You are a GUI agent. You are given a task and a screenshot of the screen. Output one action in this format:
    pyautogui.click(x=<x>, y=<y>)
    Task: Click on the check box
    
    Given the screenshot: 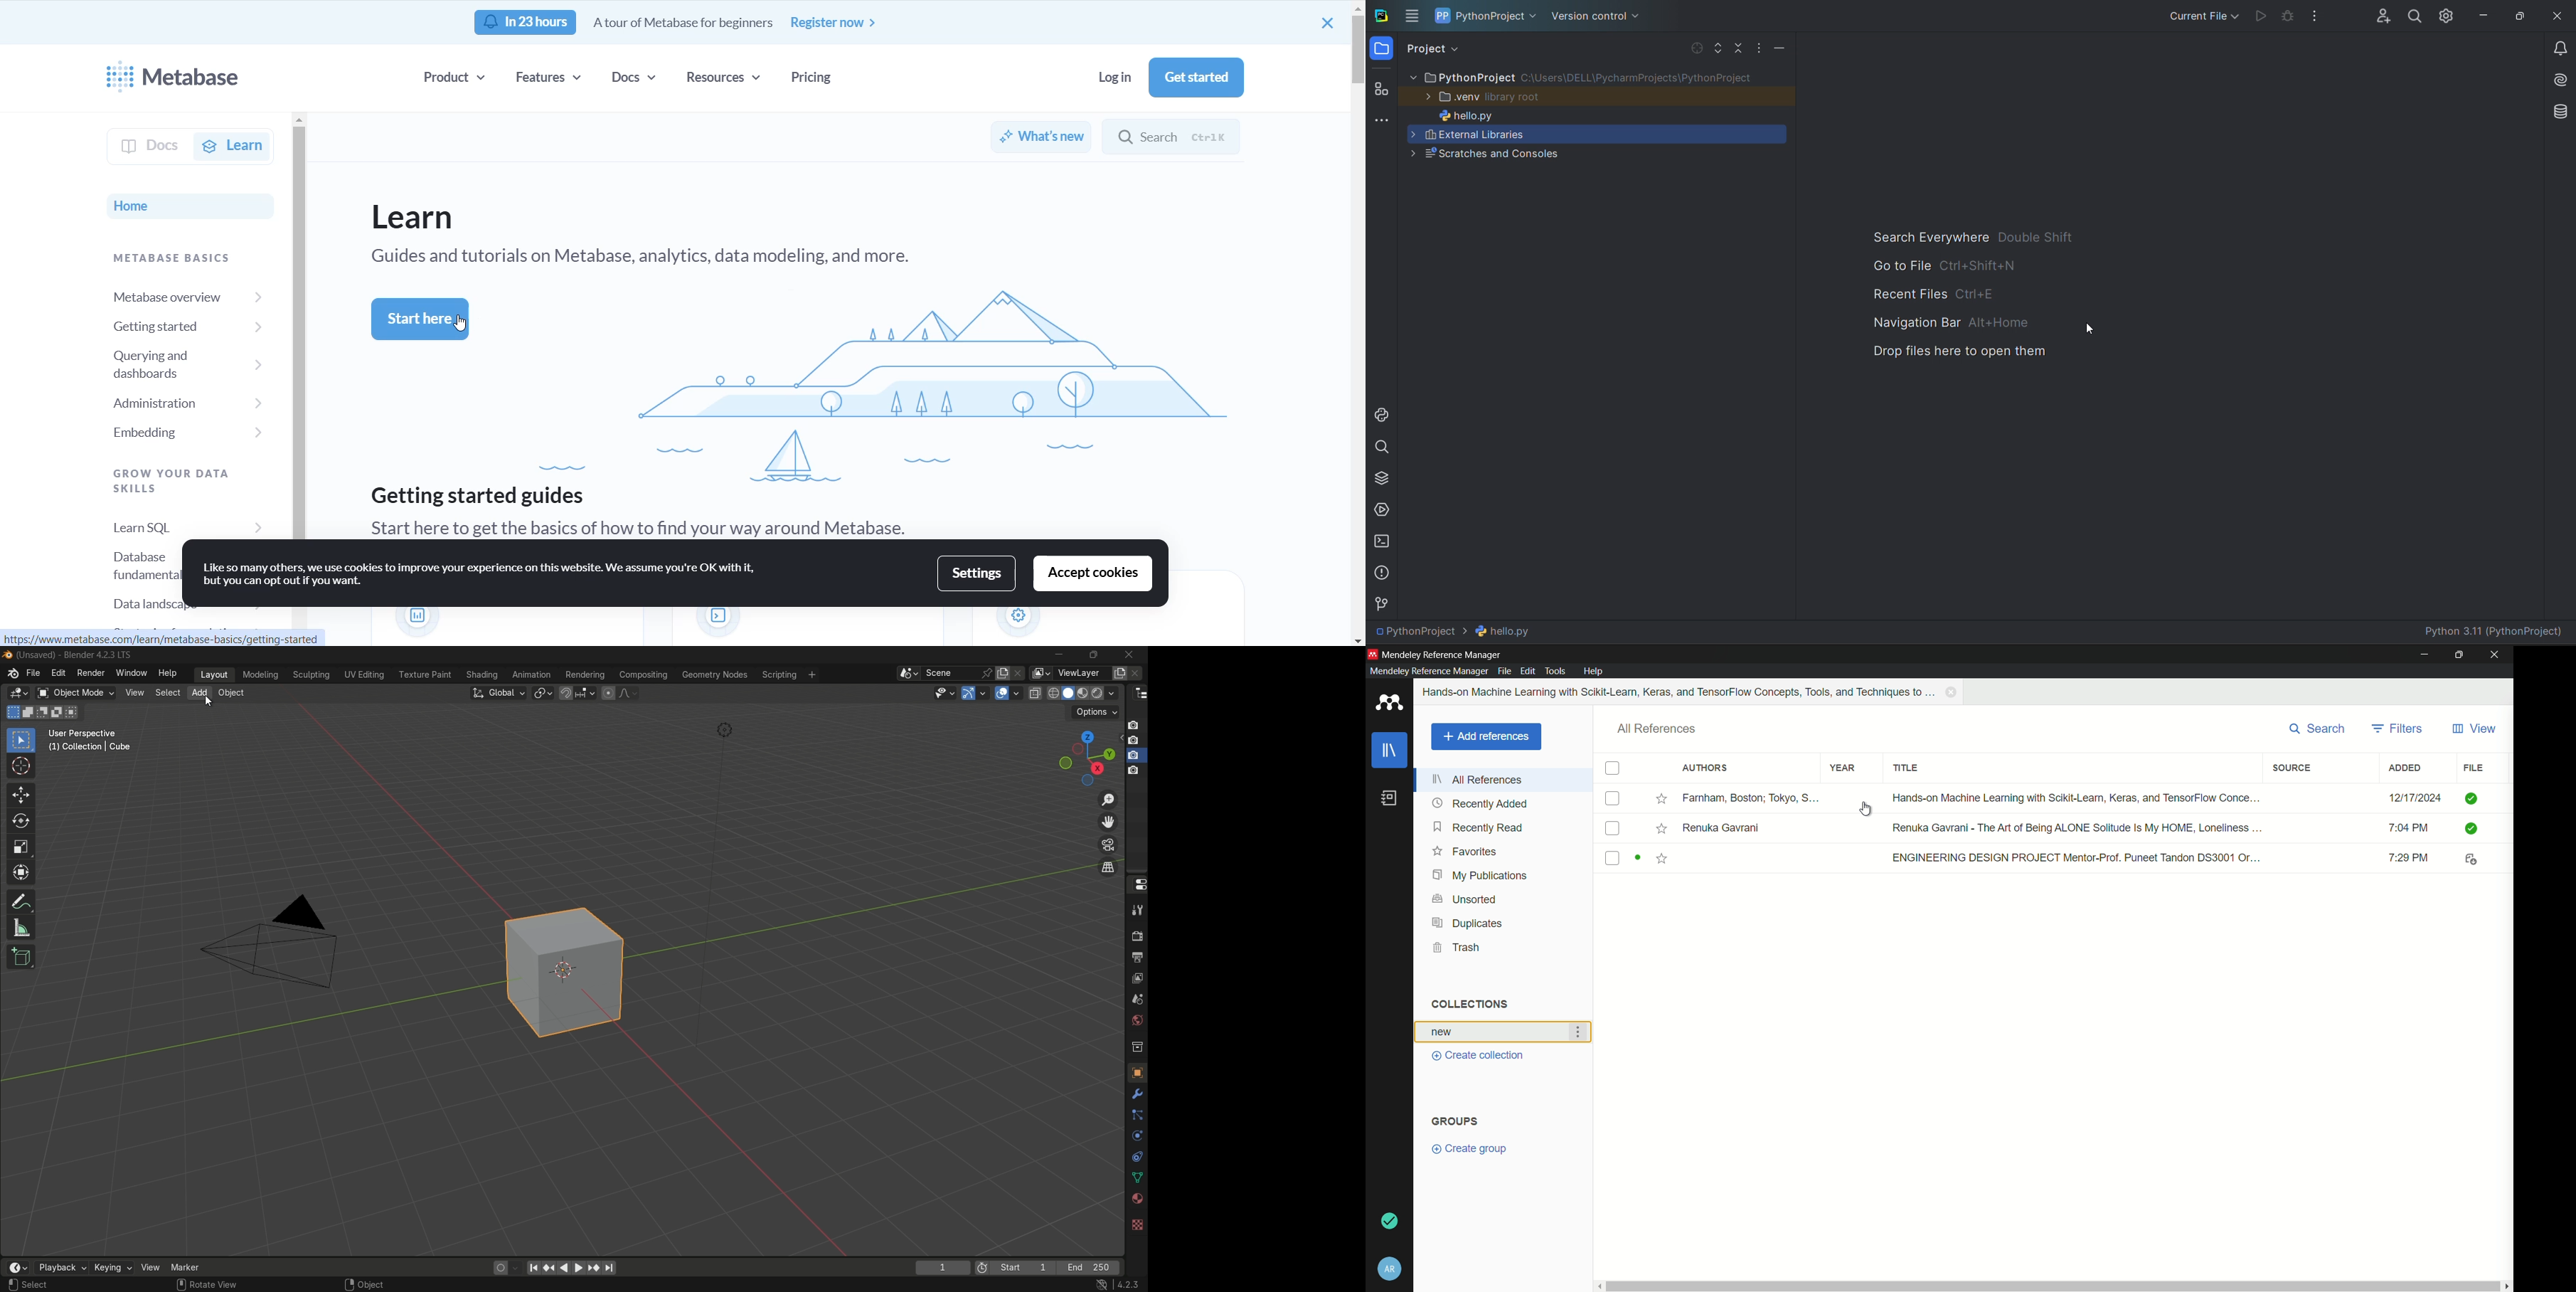 What is the action you would take?
    pyautogui.click(x=1612, y=769)
    